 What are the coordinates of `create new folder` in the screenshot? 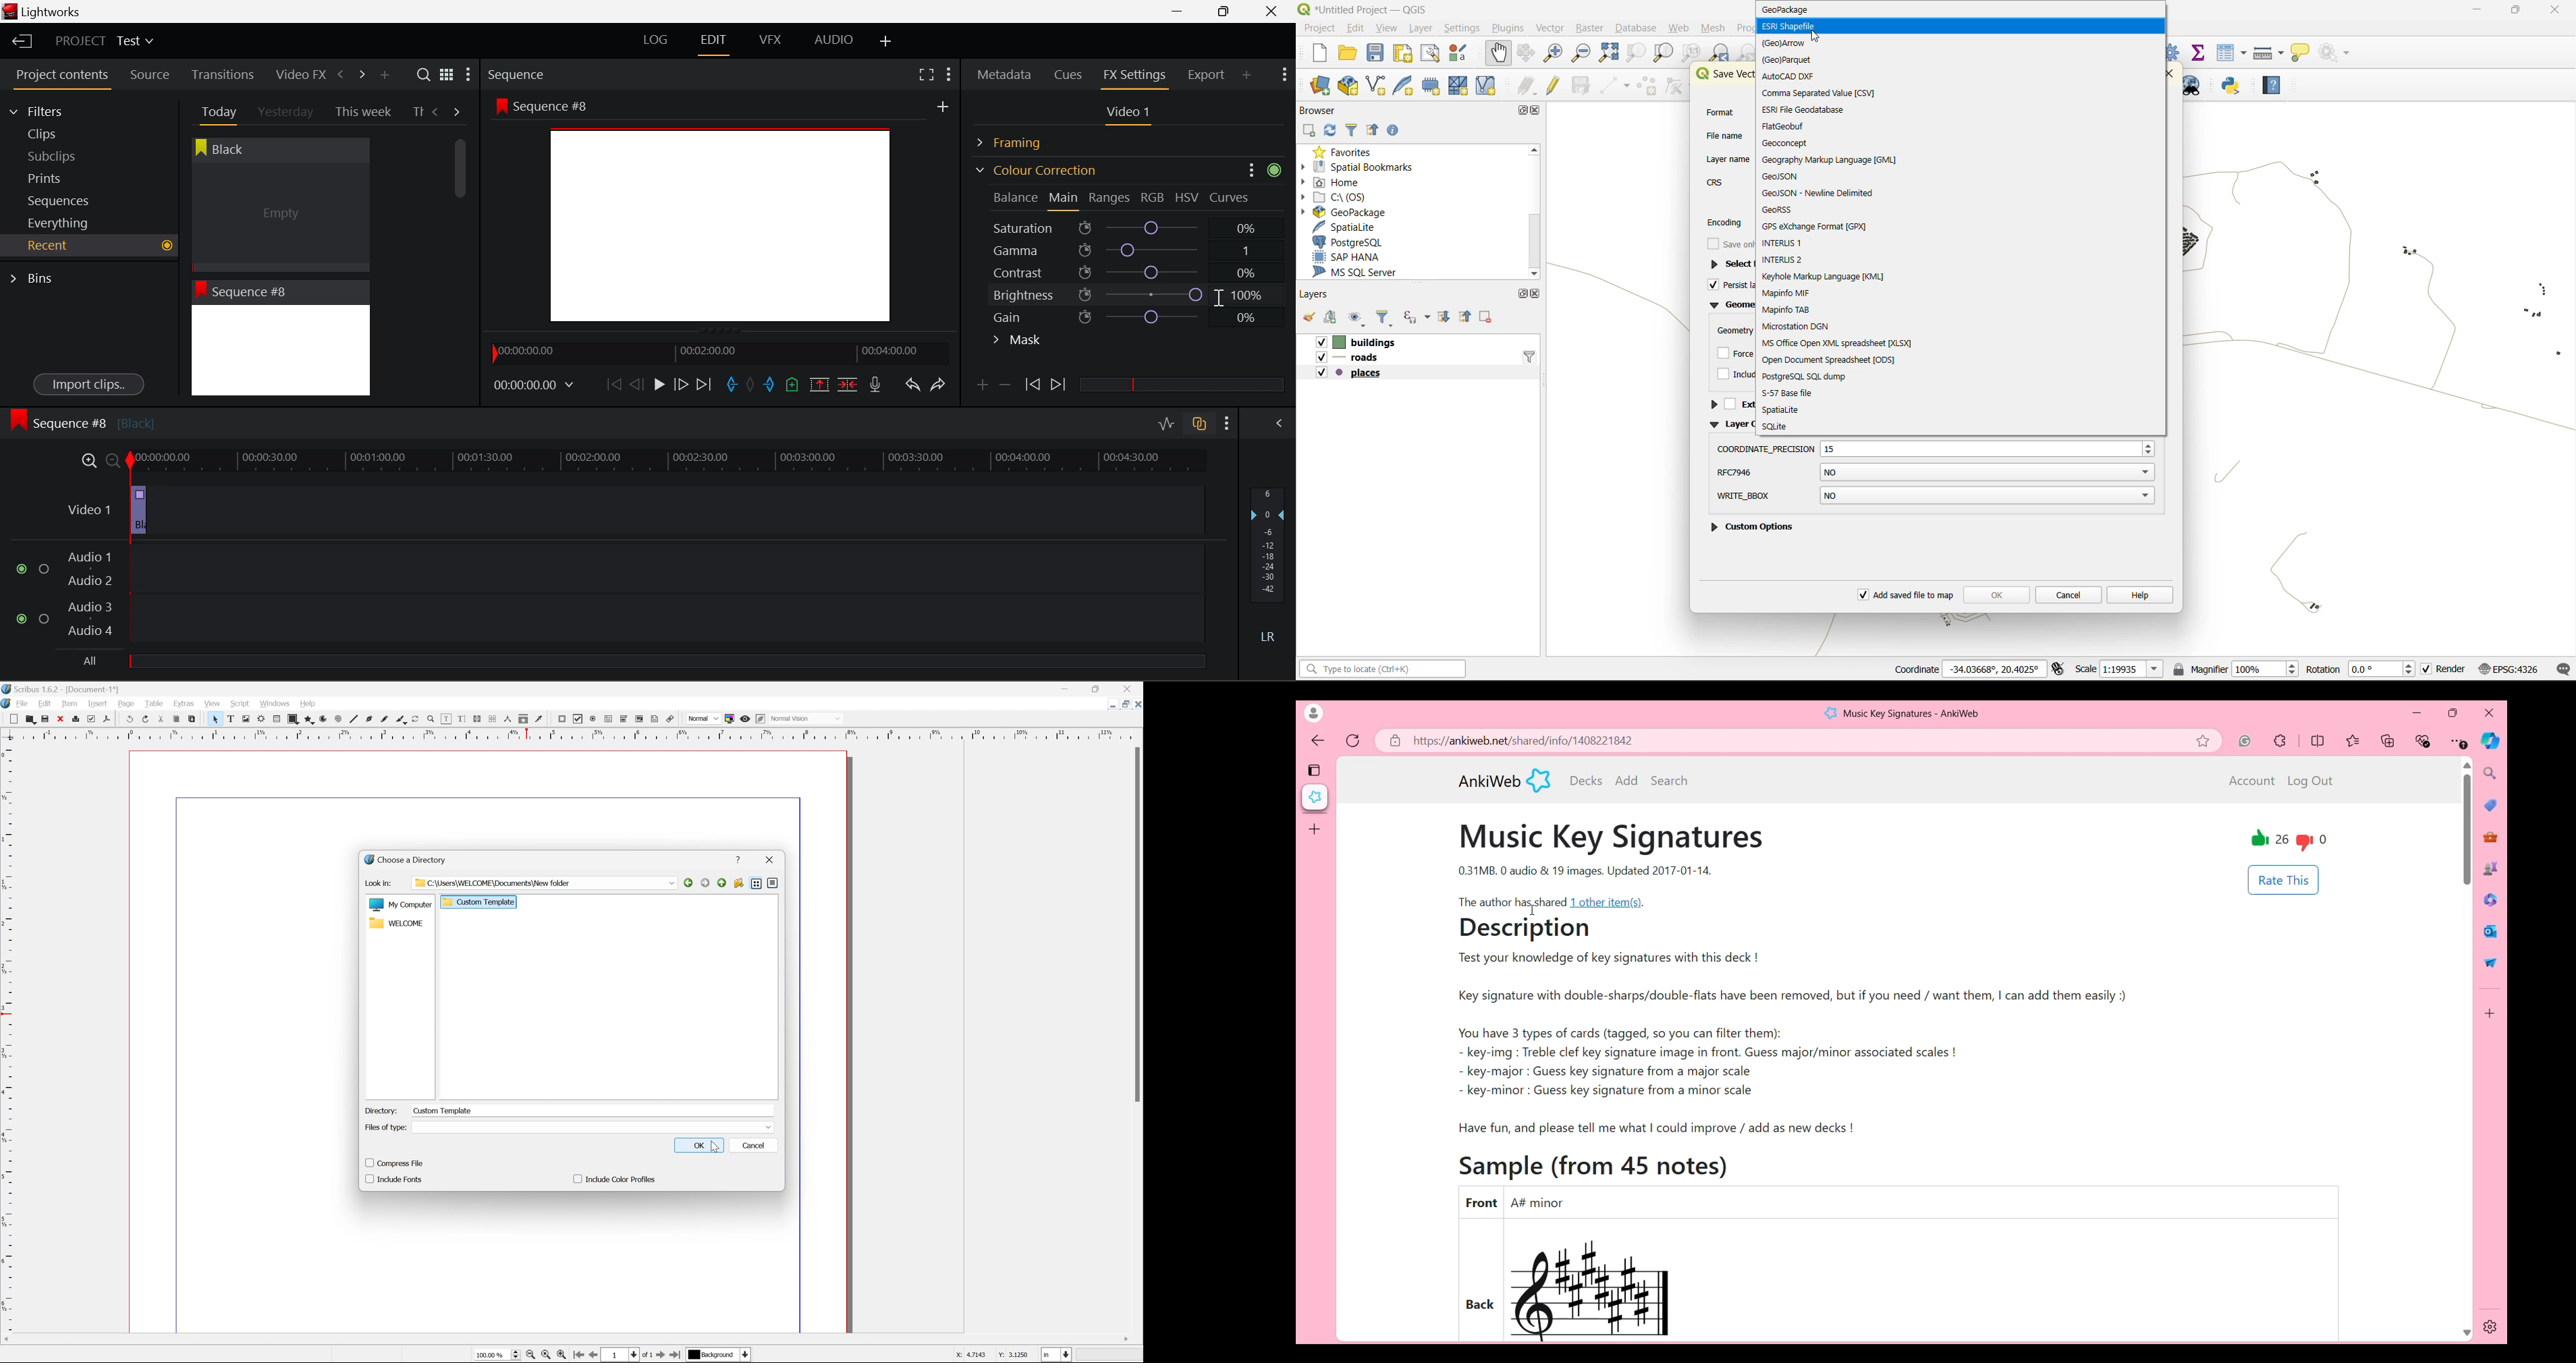 It's located at (738, 884).